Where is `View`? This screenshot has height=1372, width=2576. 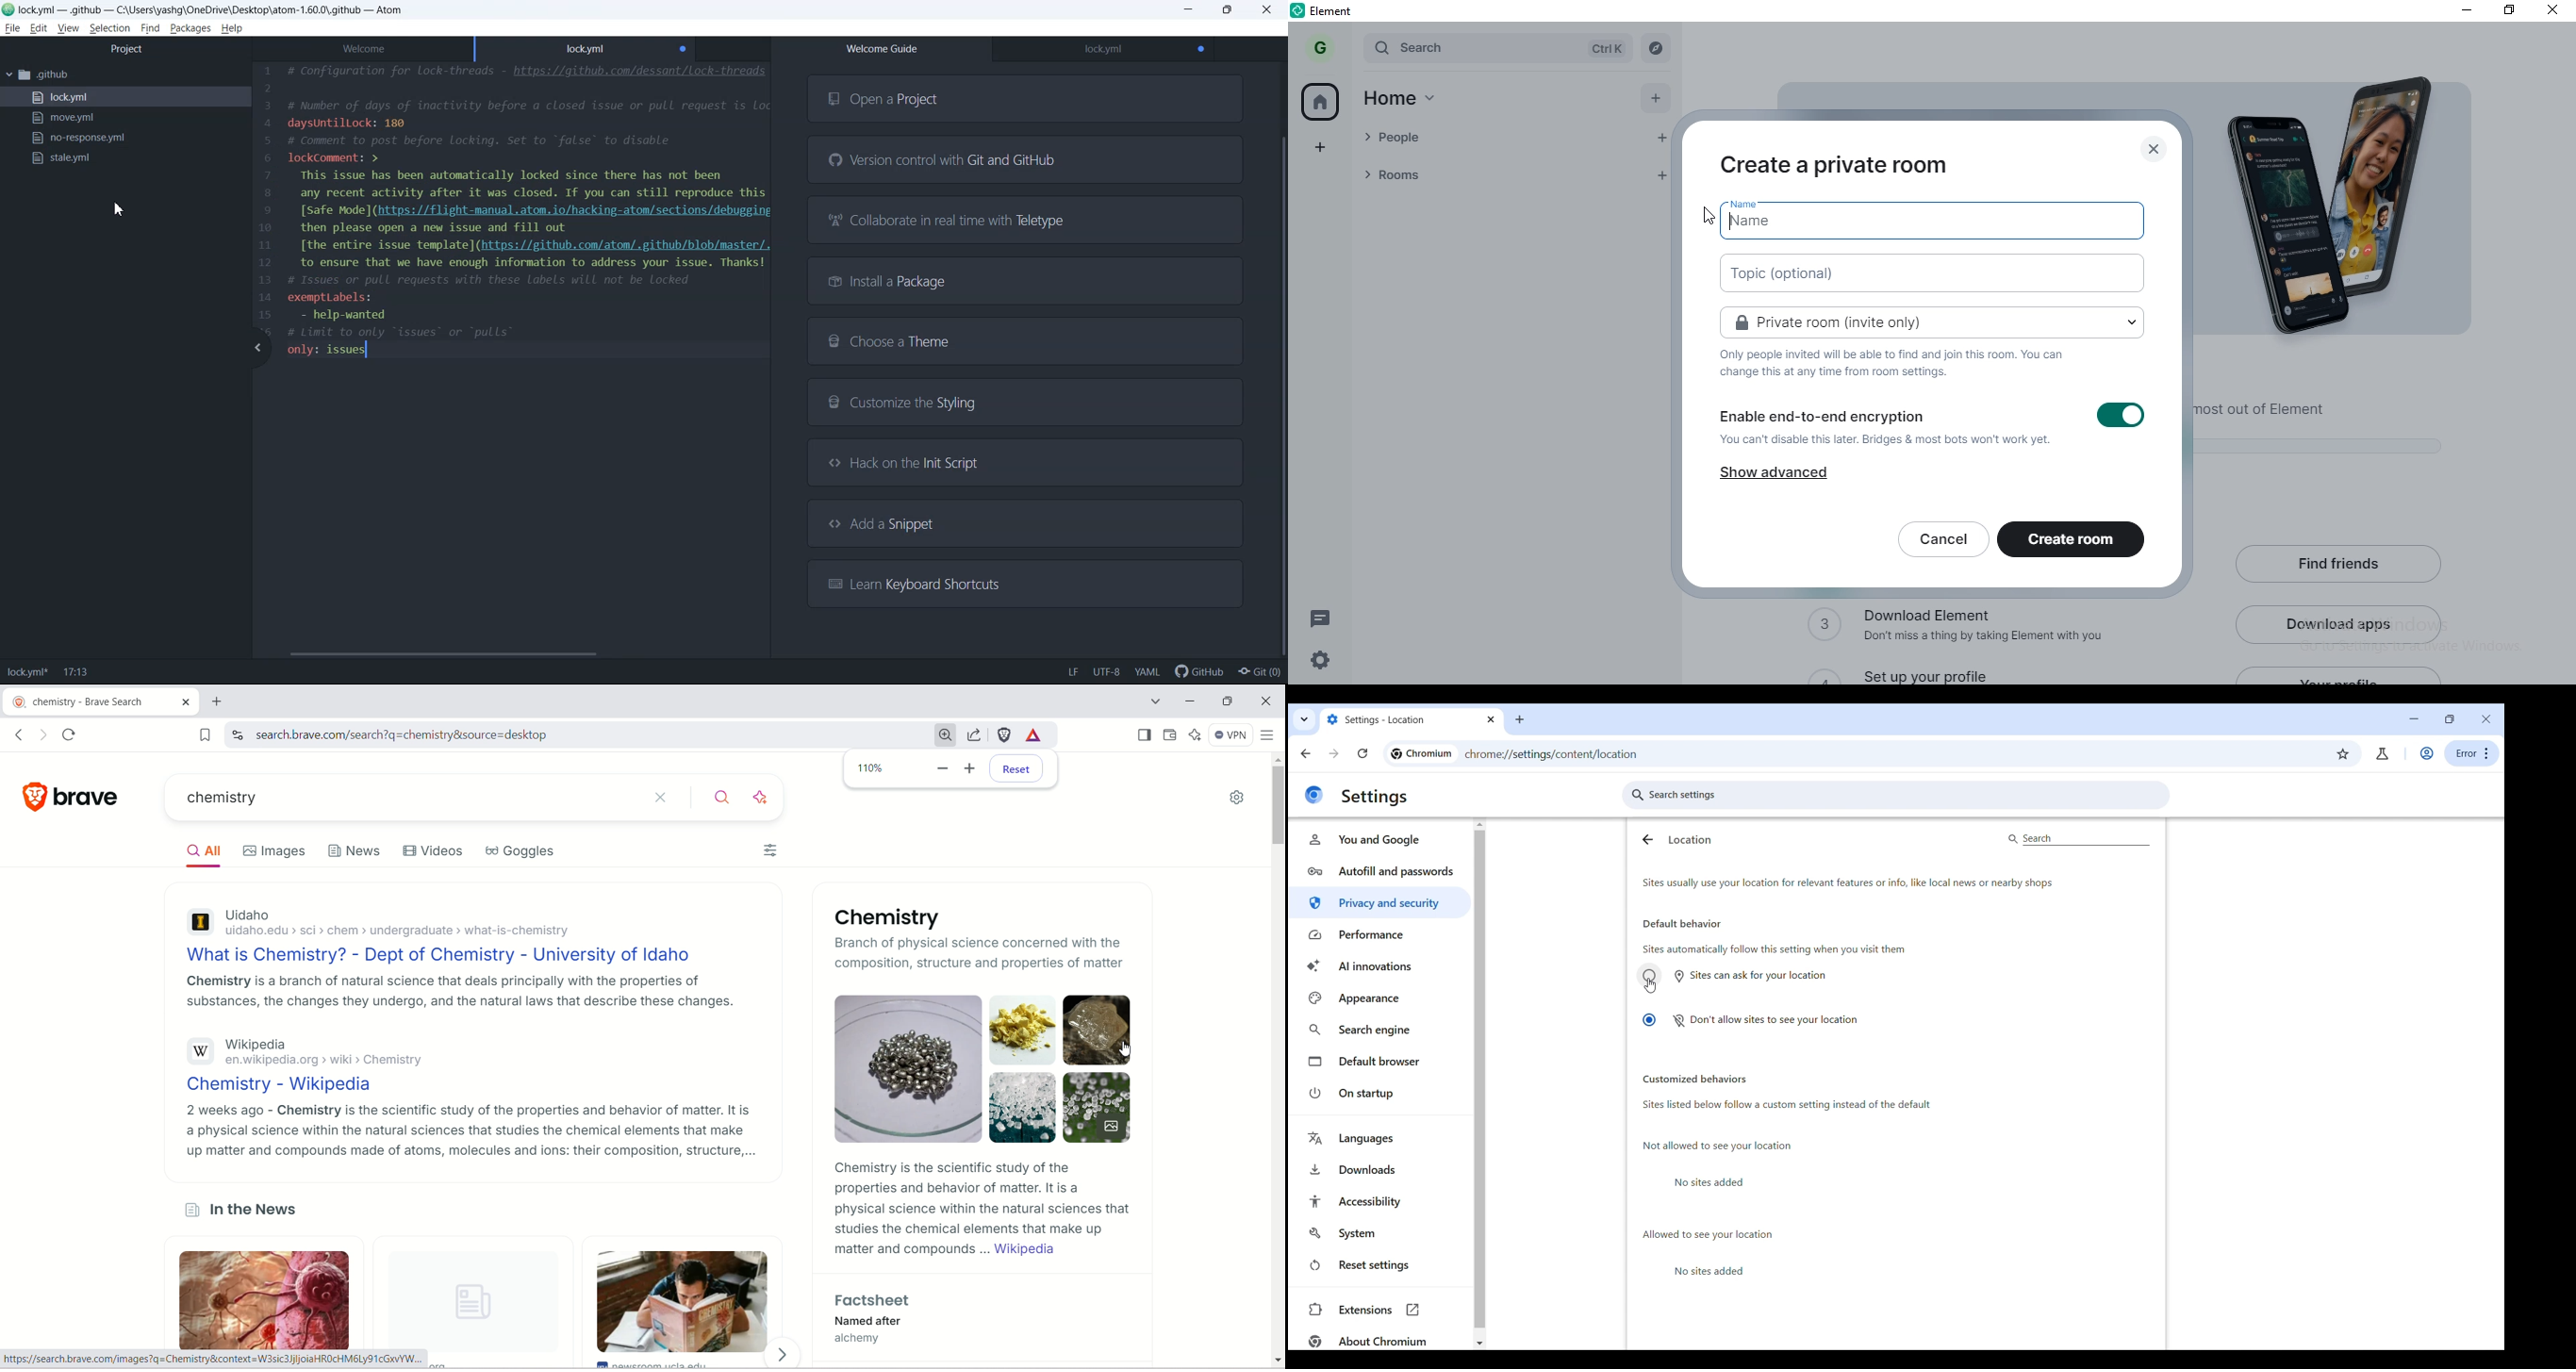 View is located at coordinates (68, 28).